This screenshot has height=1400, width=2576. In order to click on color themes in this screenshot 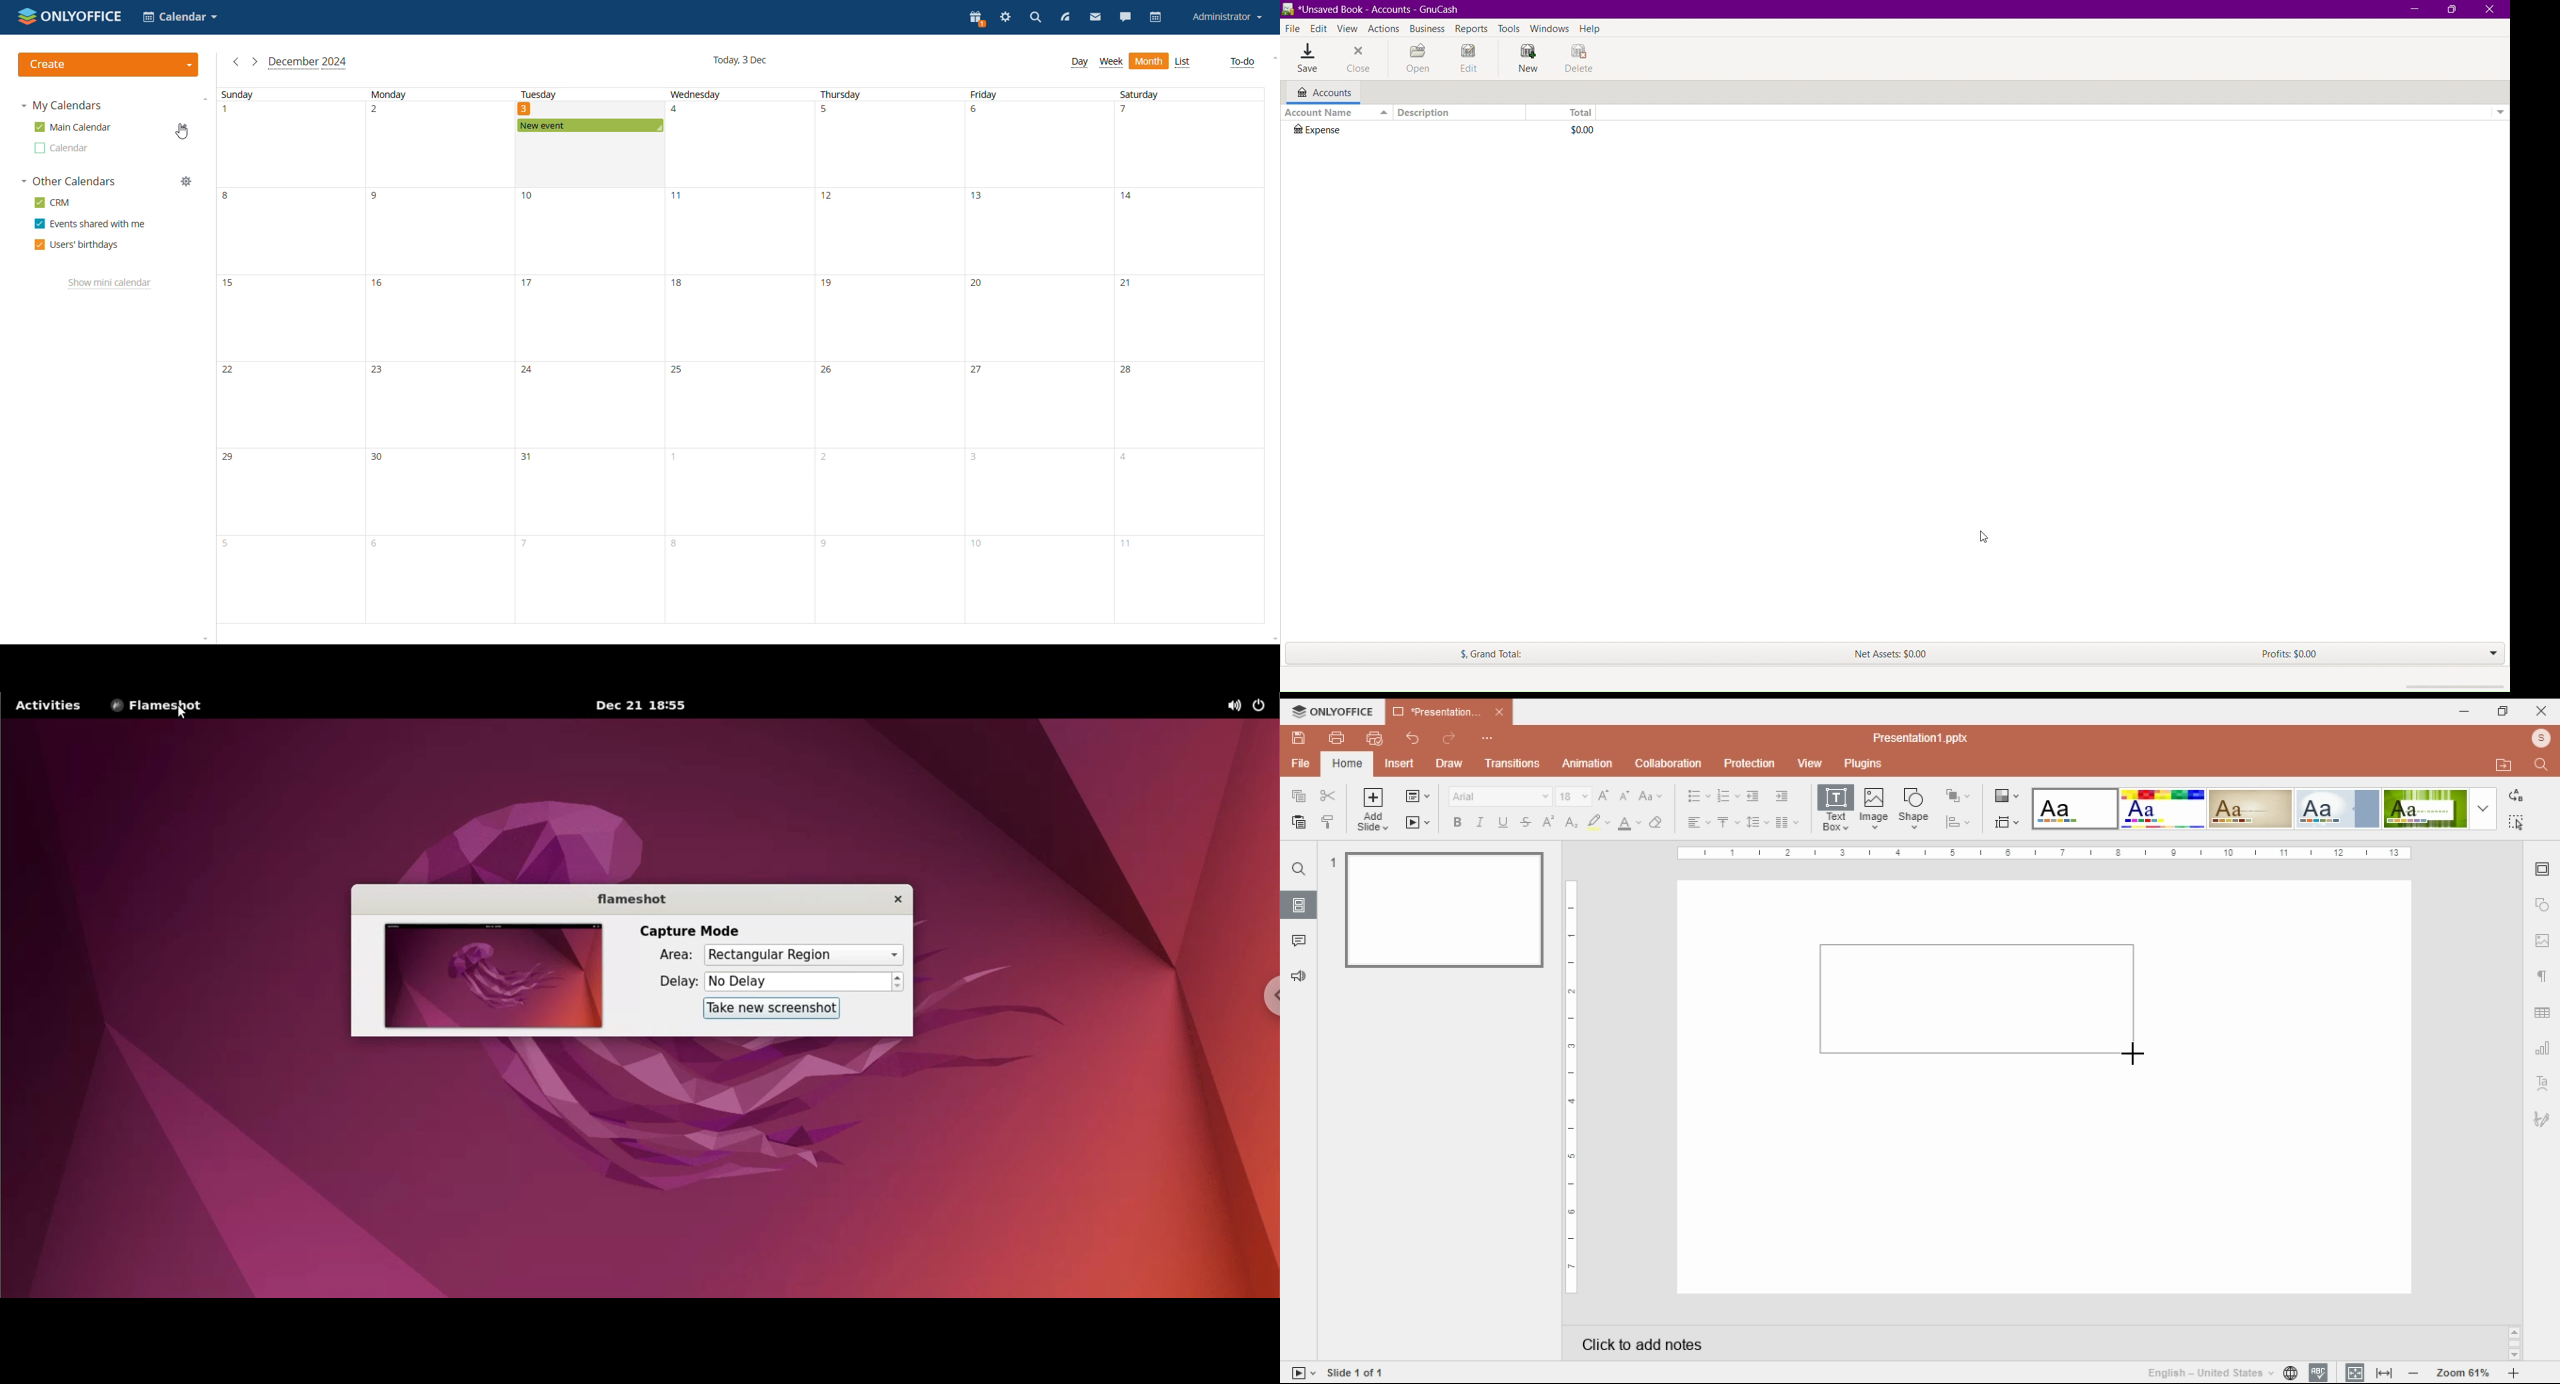, I will do `click(2006, 796)`.